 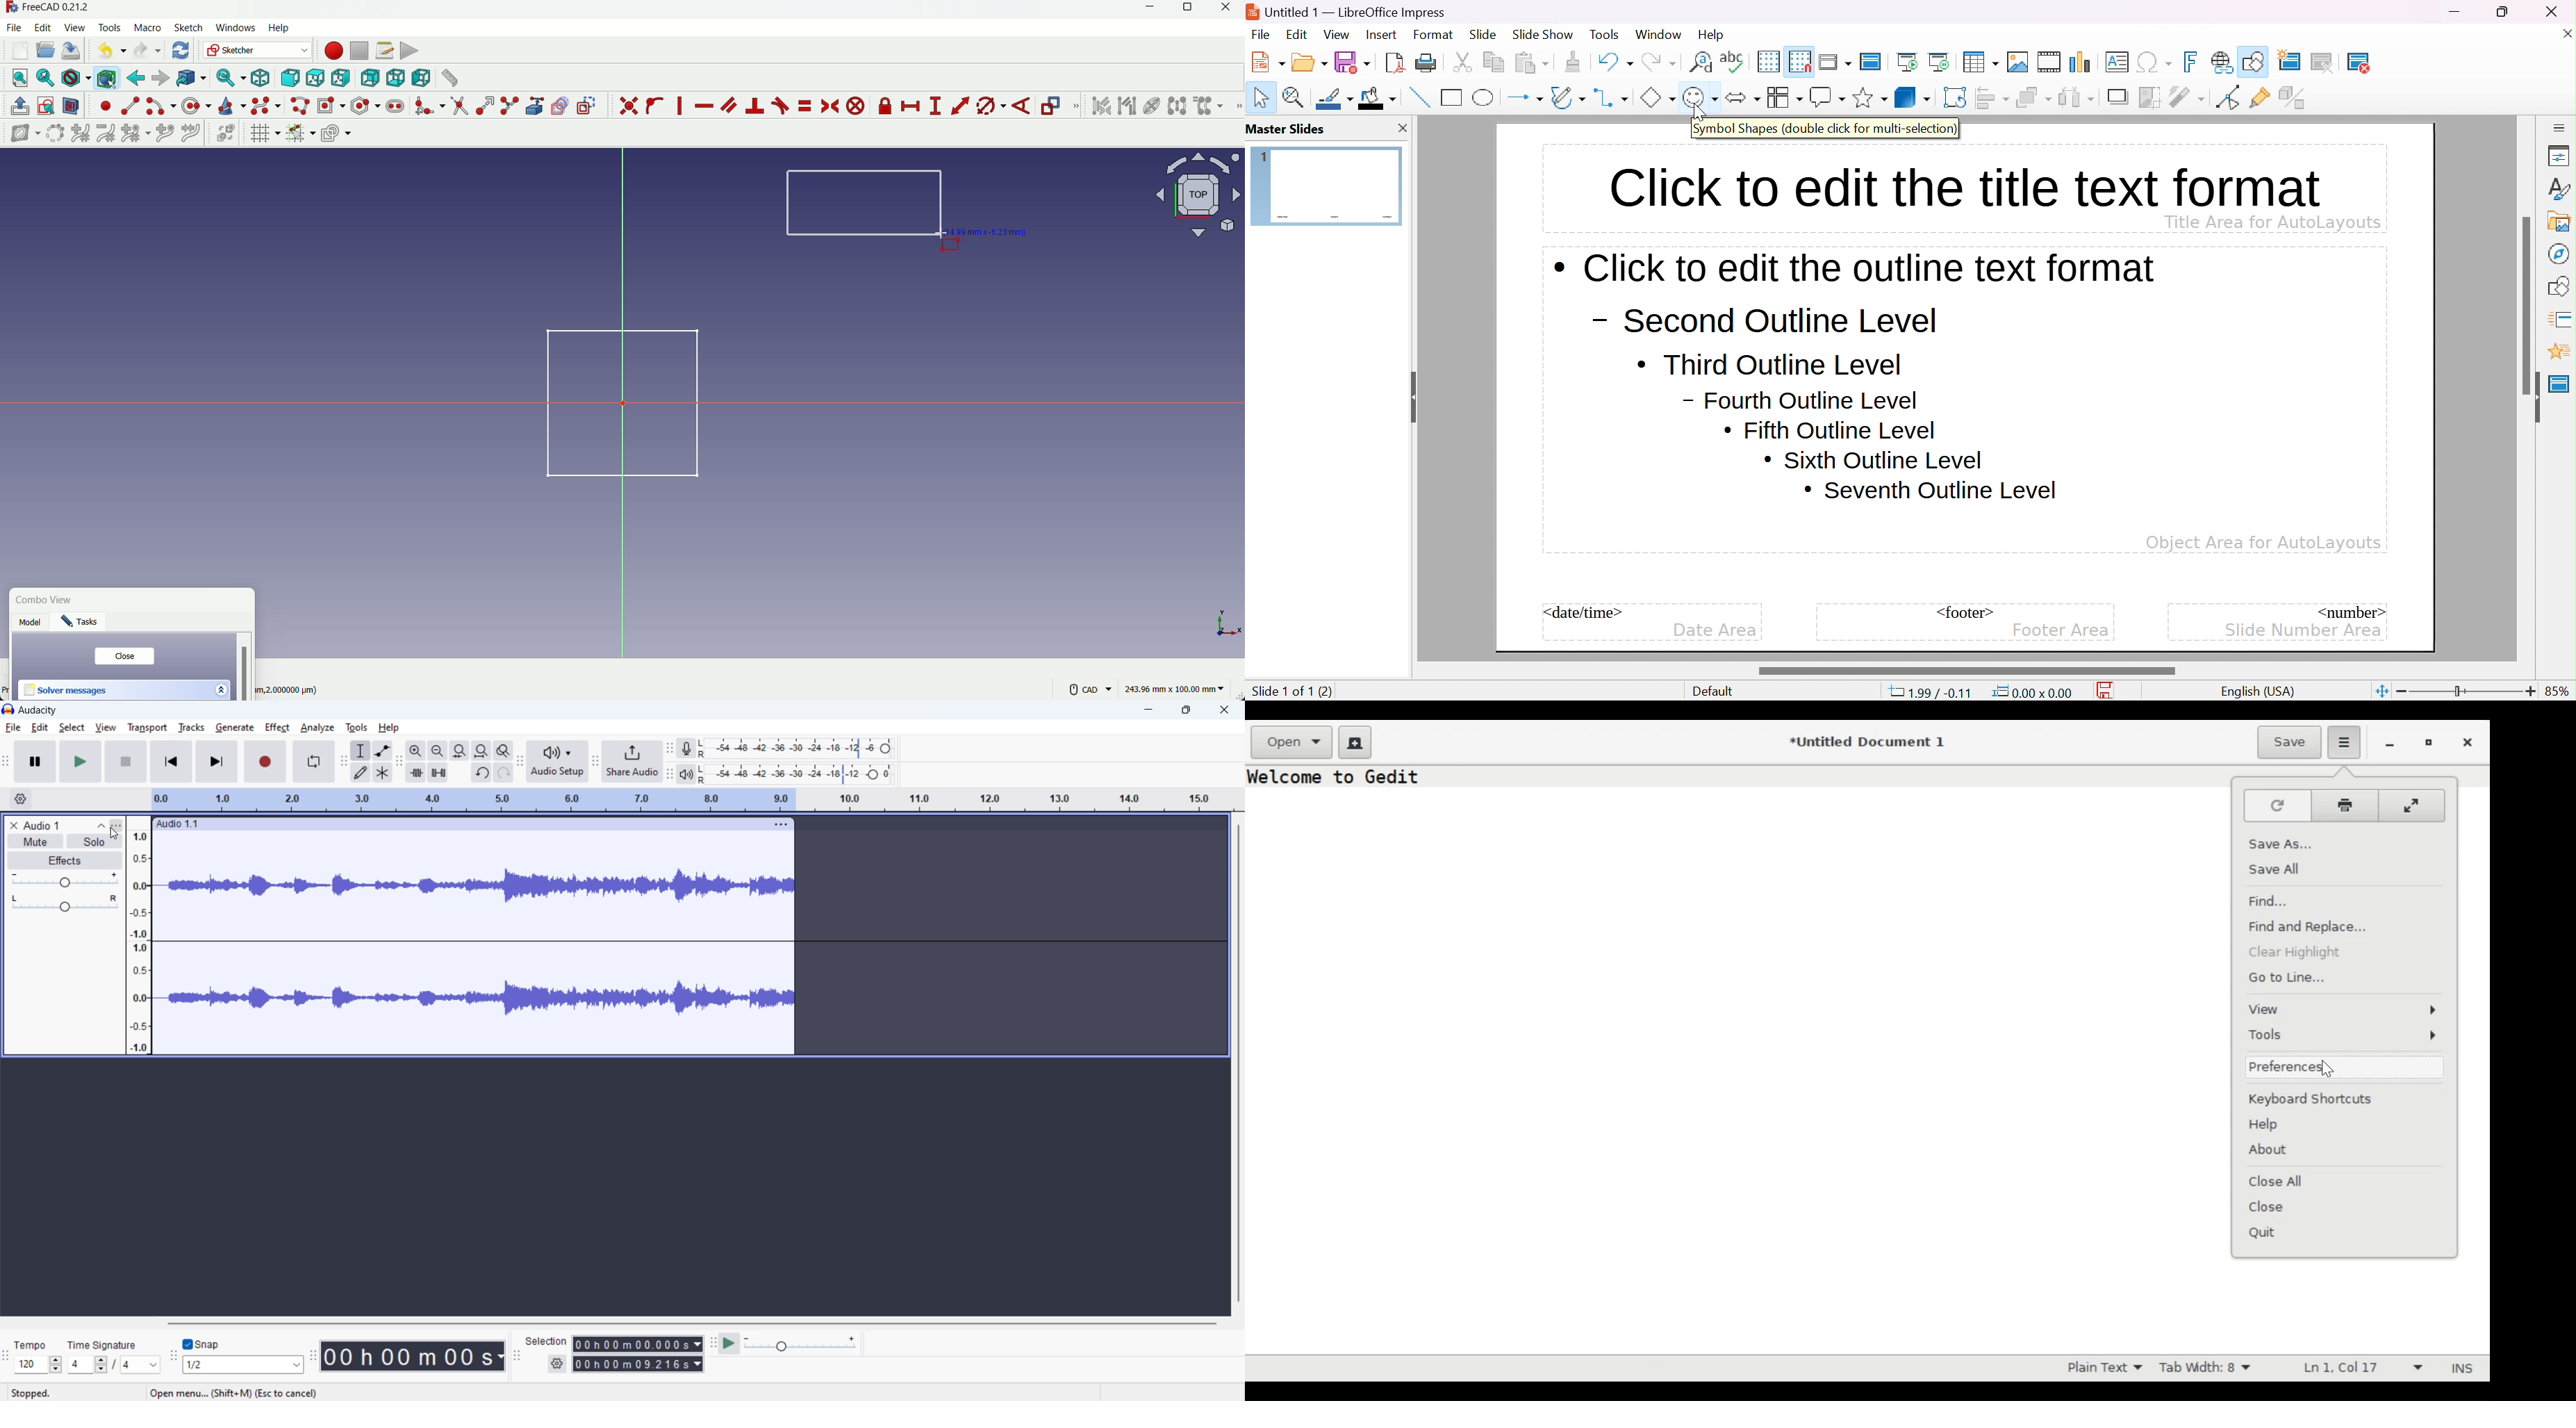 What do you see at coordinates (459, 106) in the screenshot?
I see `trim edges` at bounding box center [459, 106].